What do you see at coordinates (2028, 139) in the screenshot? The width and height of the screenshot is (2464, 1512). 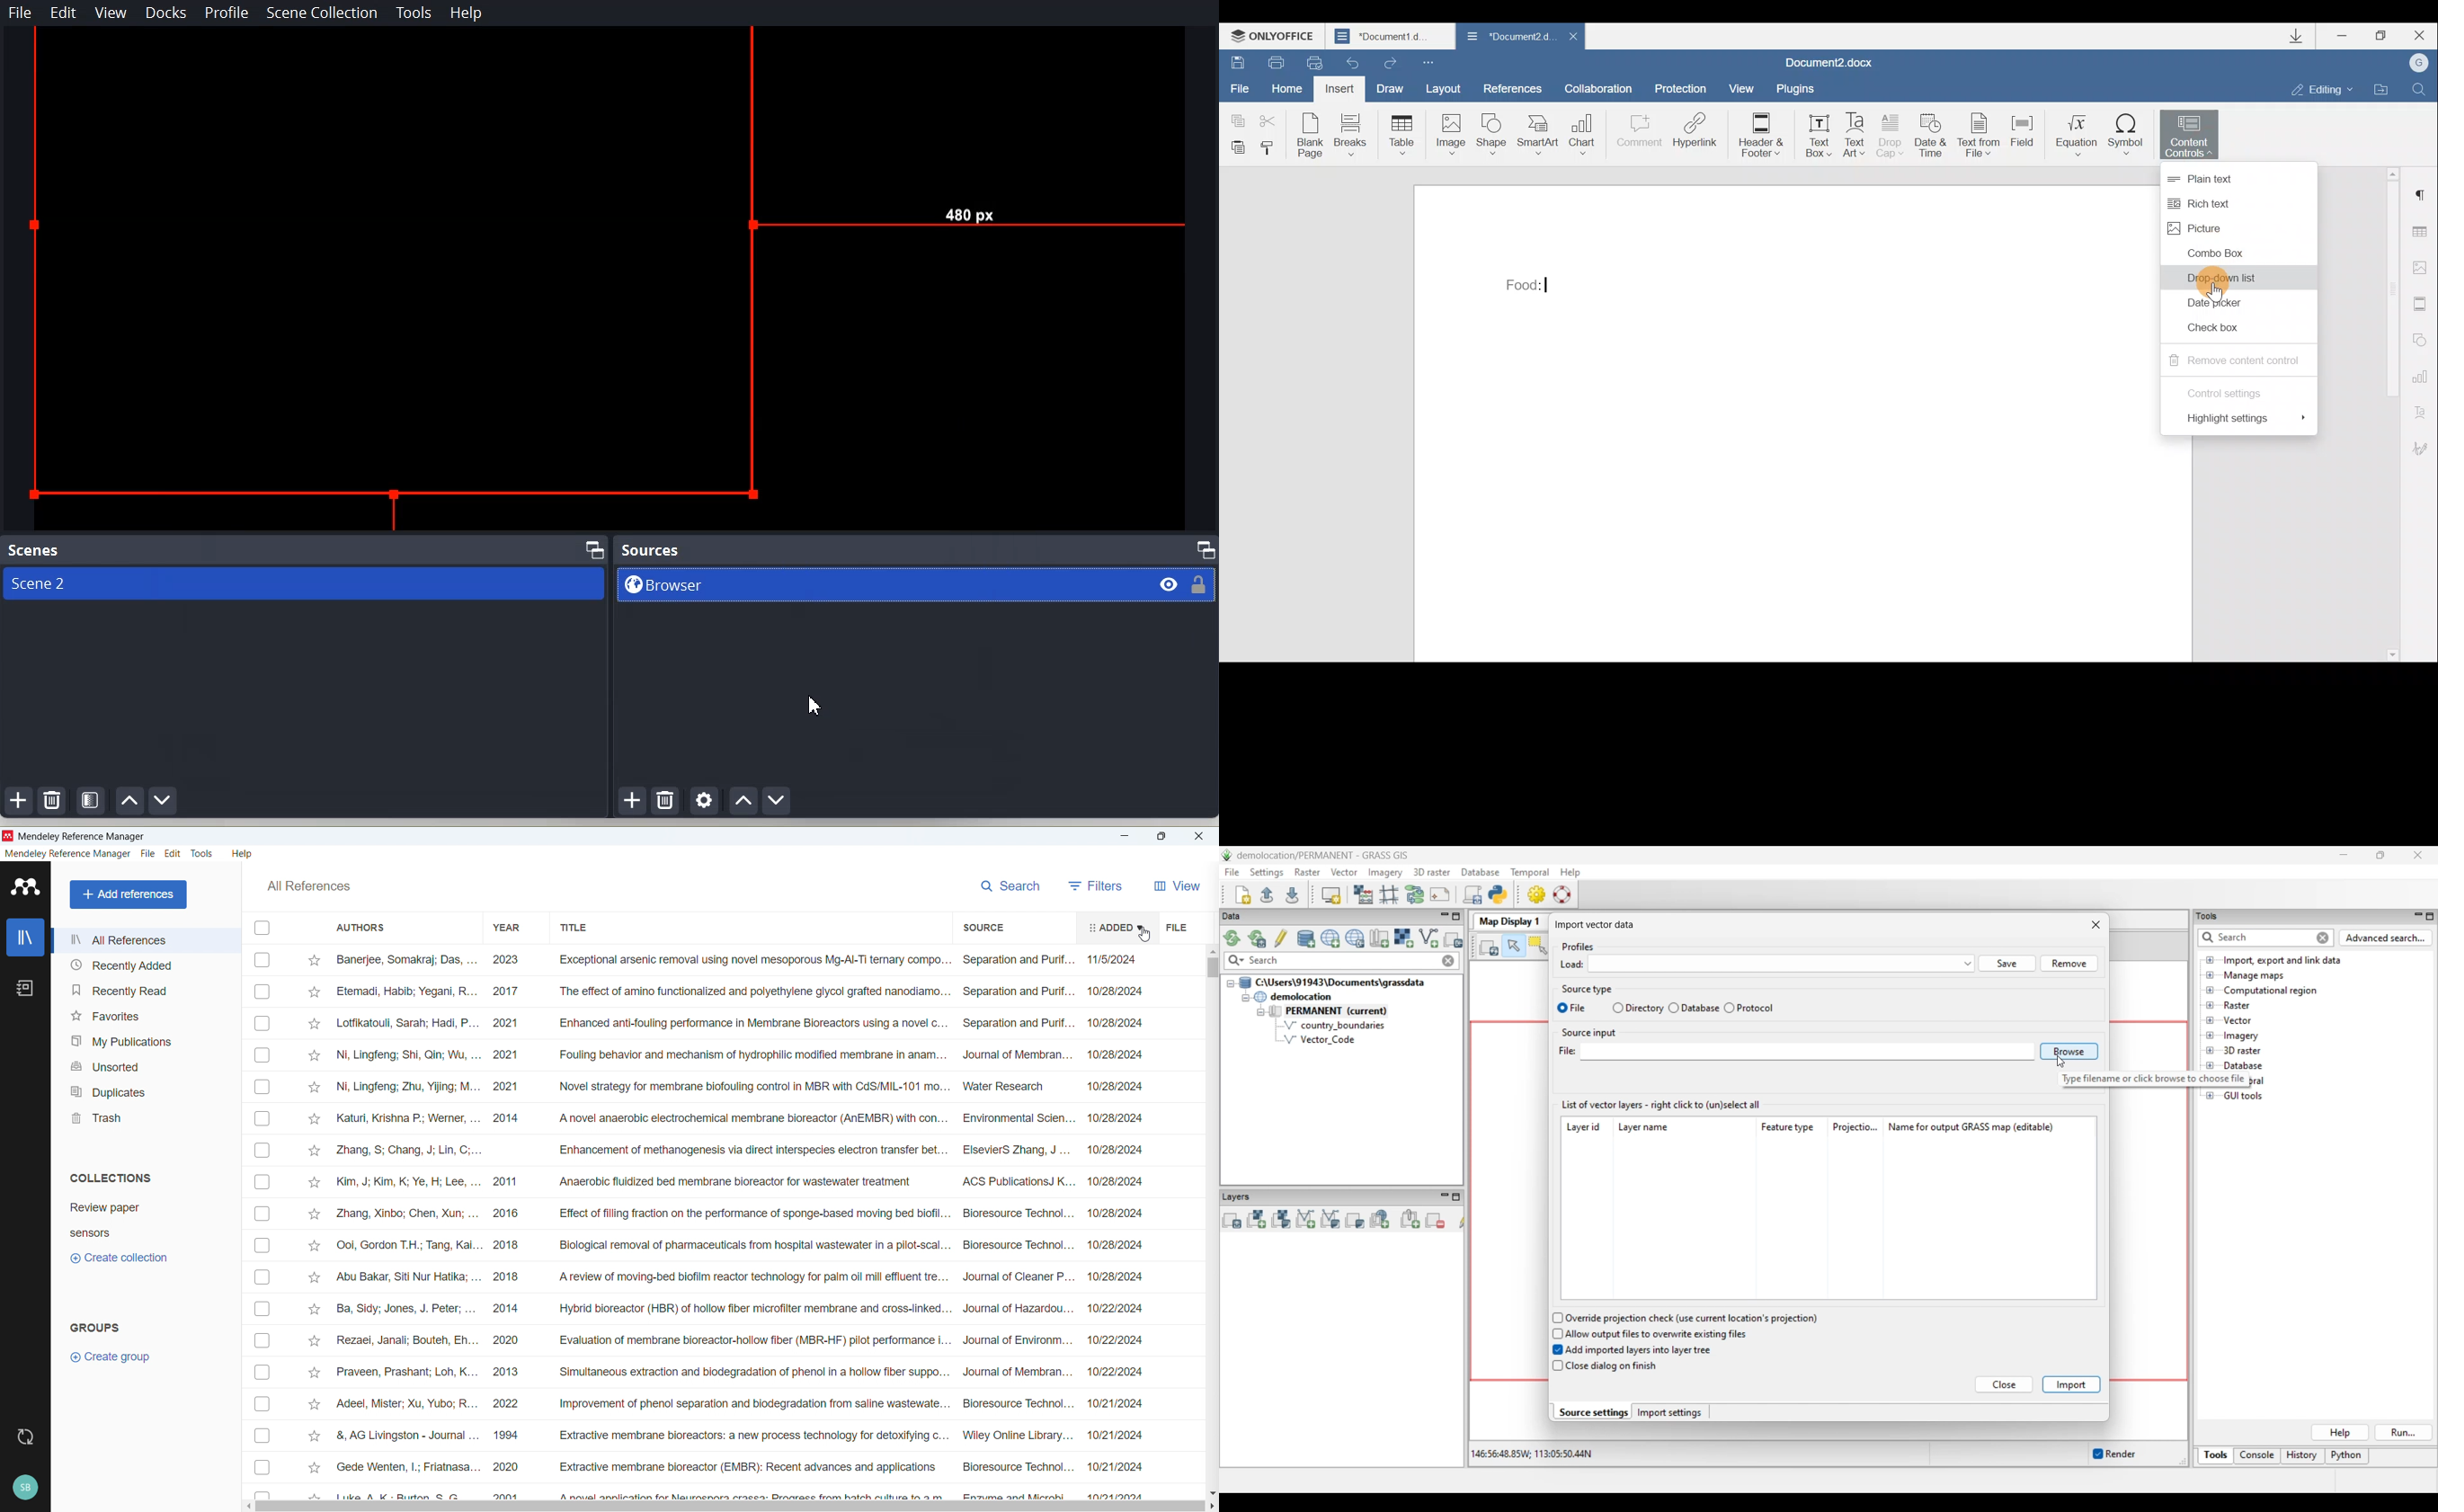 I see `Field` at bounding box center [2028, 139].